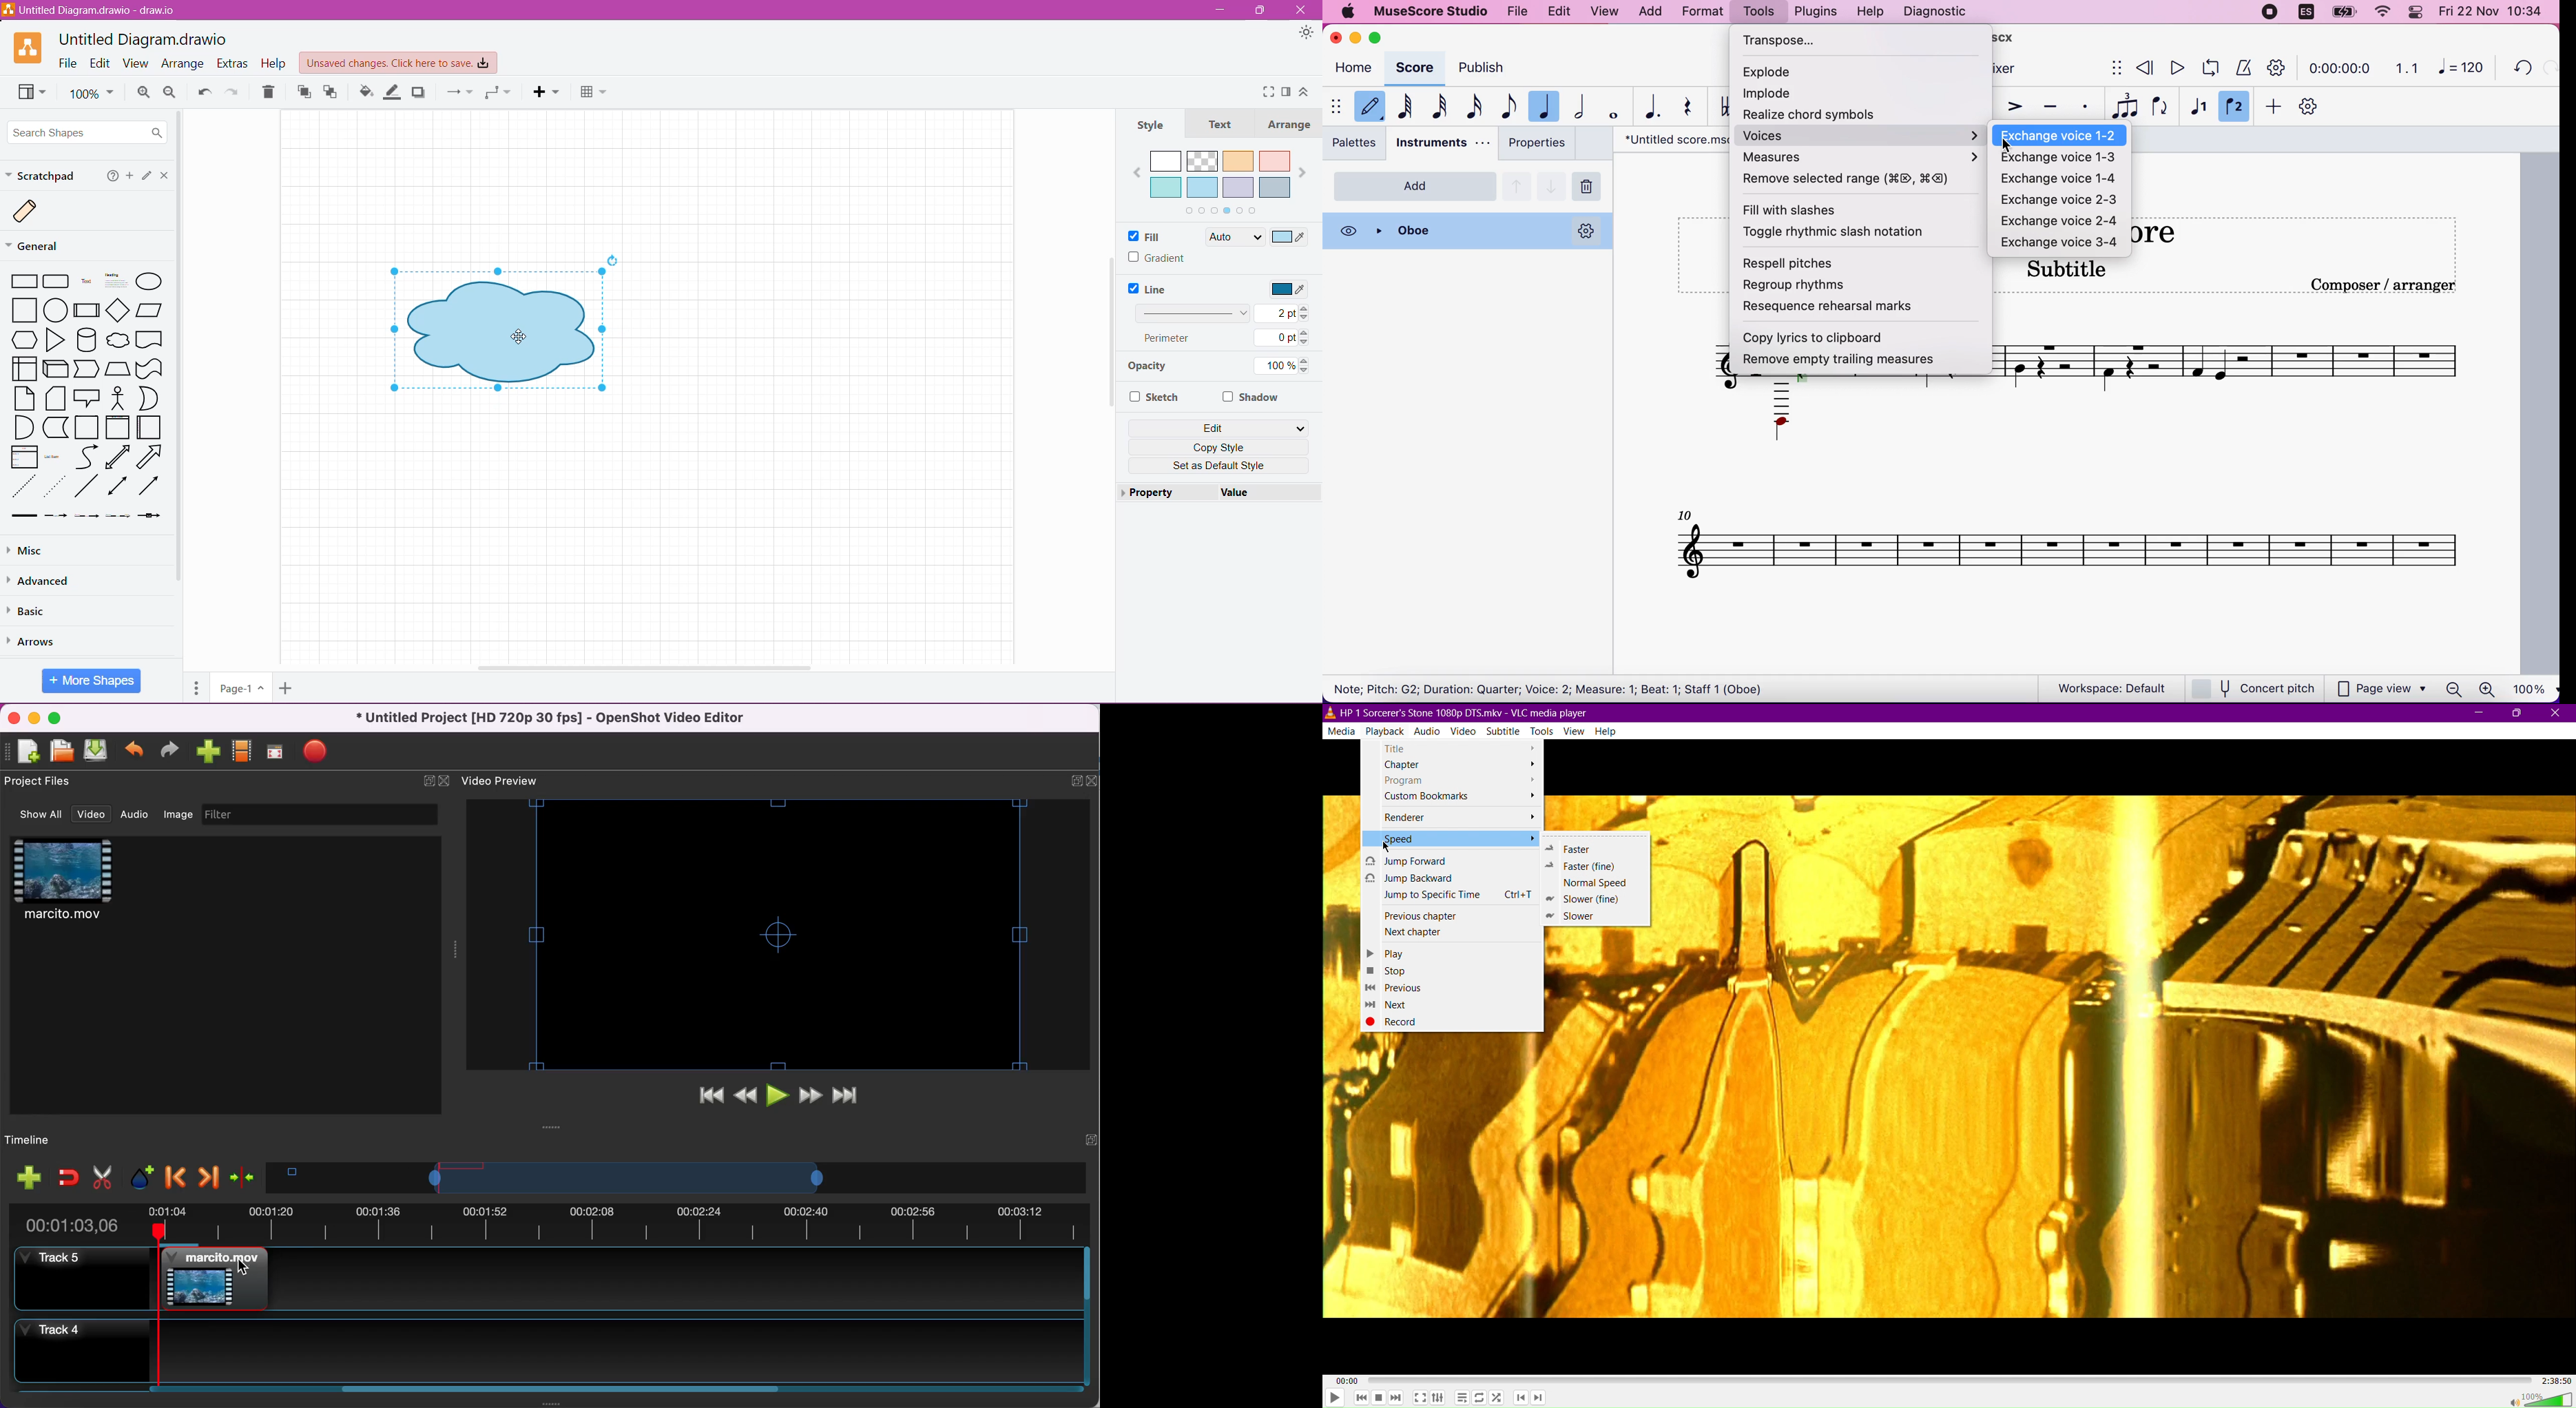  Describe the element at coordinates (1453, 932) in the screenshot. I see `Next Chapter` at that location.